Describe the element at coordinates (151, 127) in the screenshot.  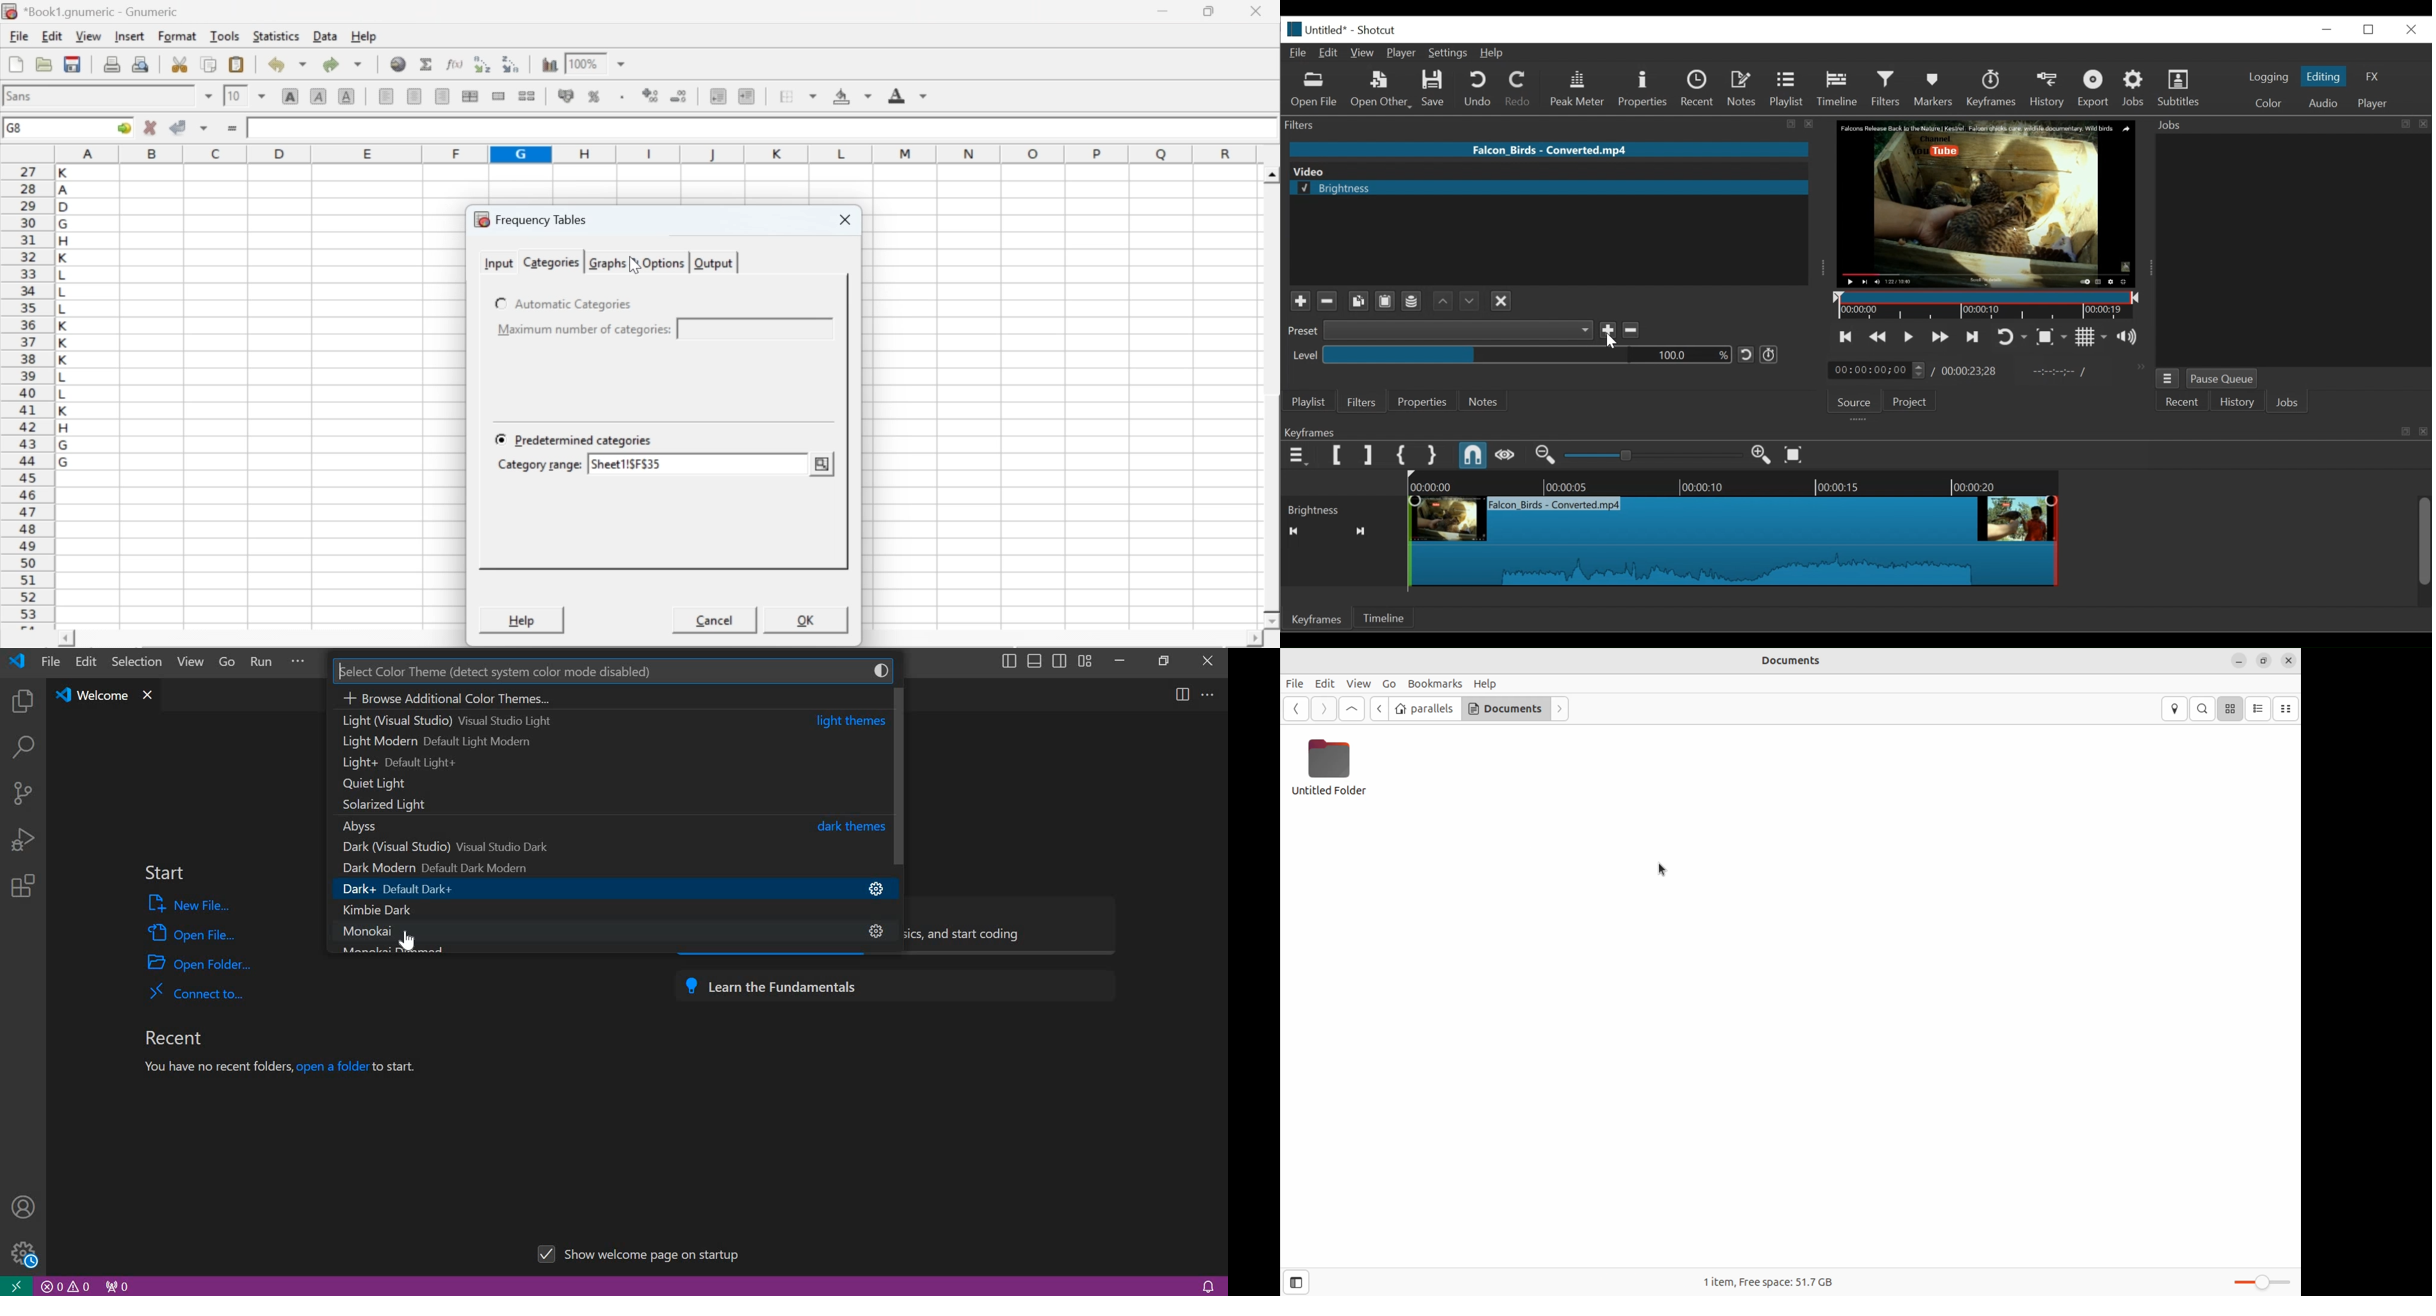
I see `cancel changes` at that location.